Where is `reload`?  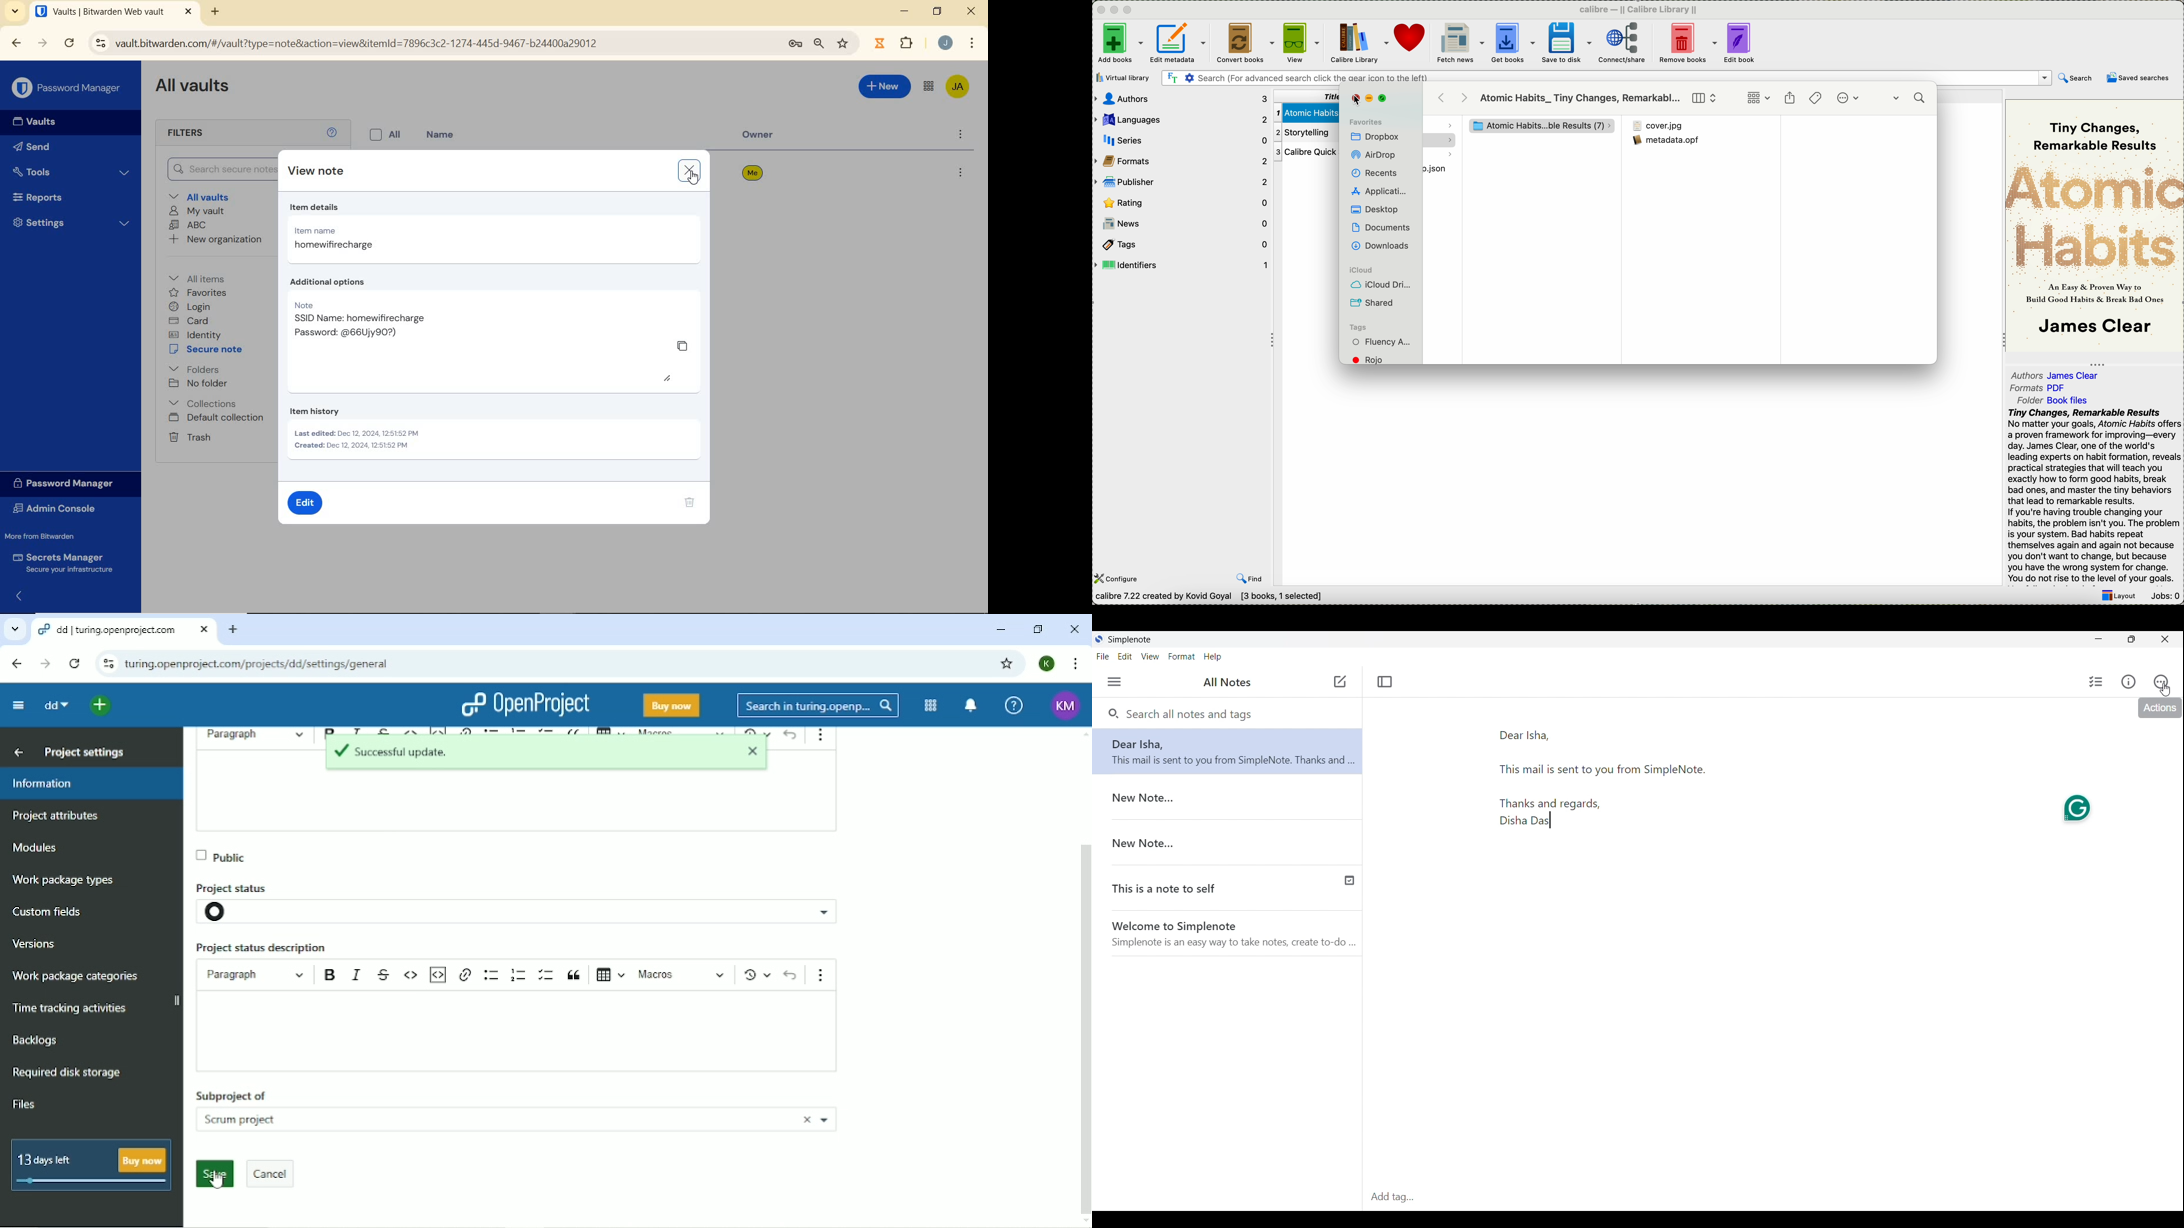
reload is located at coordinates (69, 44).